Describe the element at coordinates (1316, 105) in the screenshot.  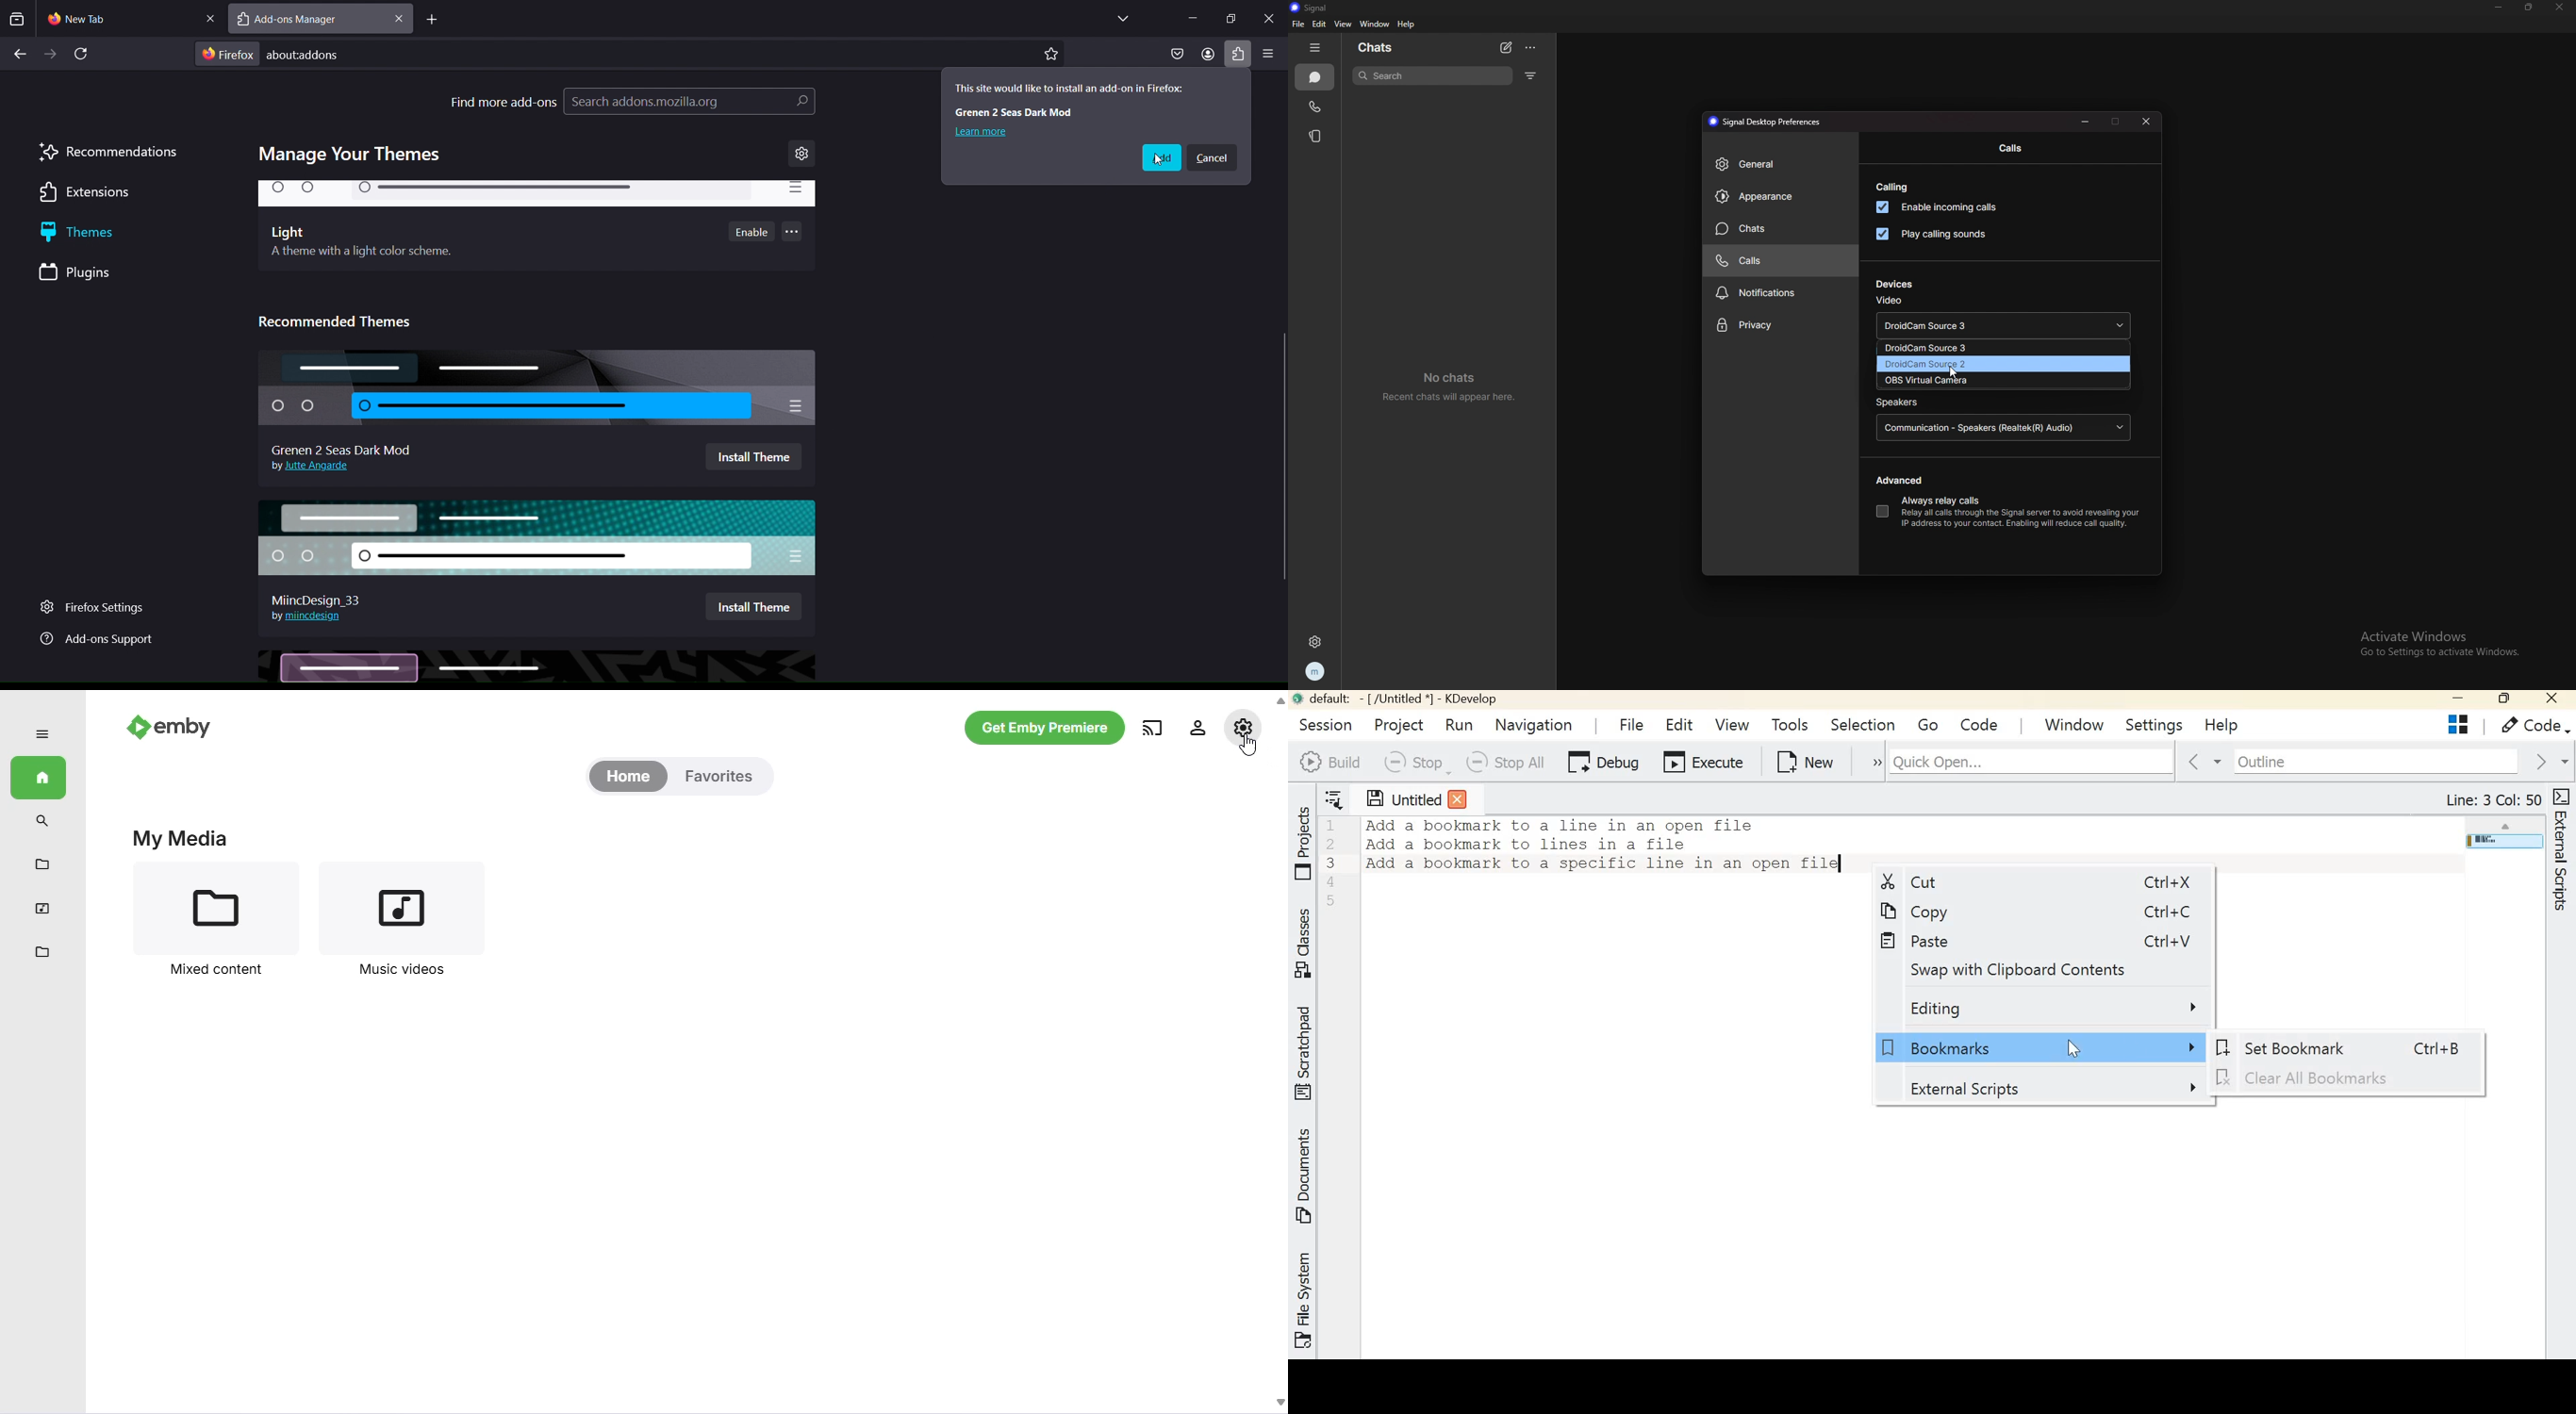
I see `calls` at that location.